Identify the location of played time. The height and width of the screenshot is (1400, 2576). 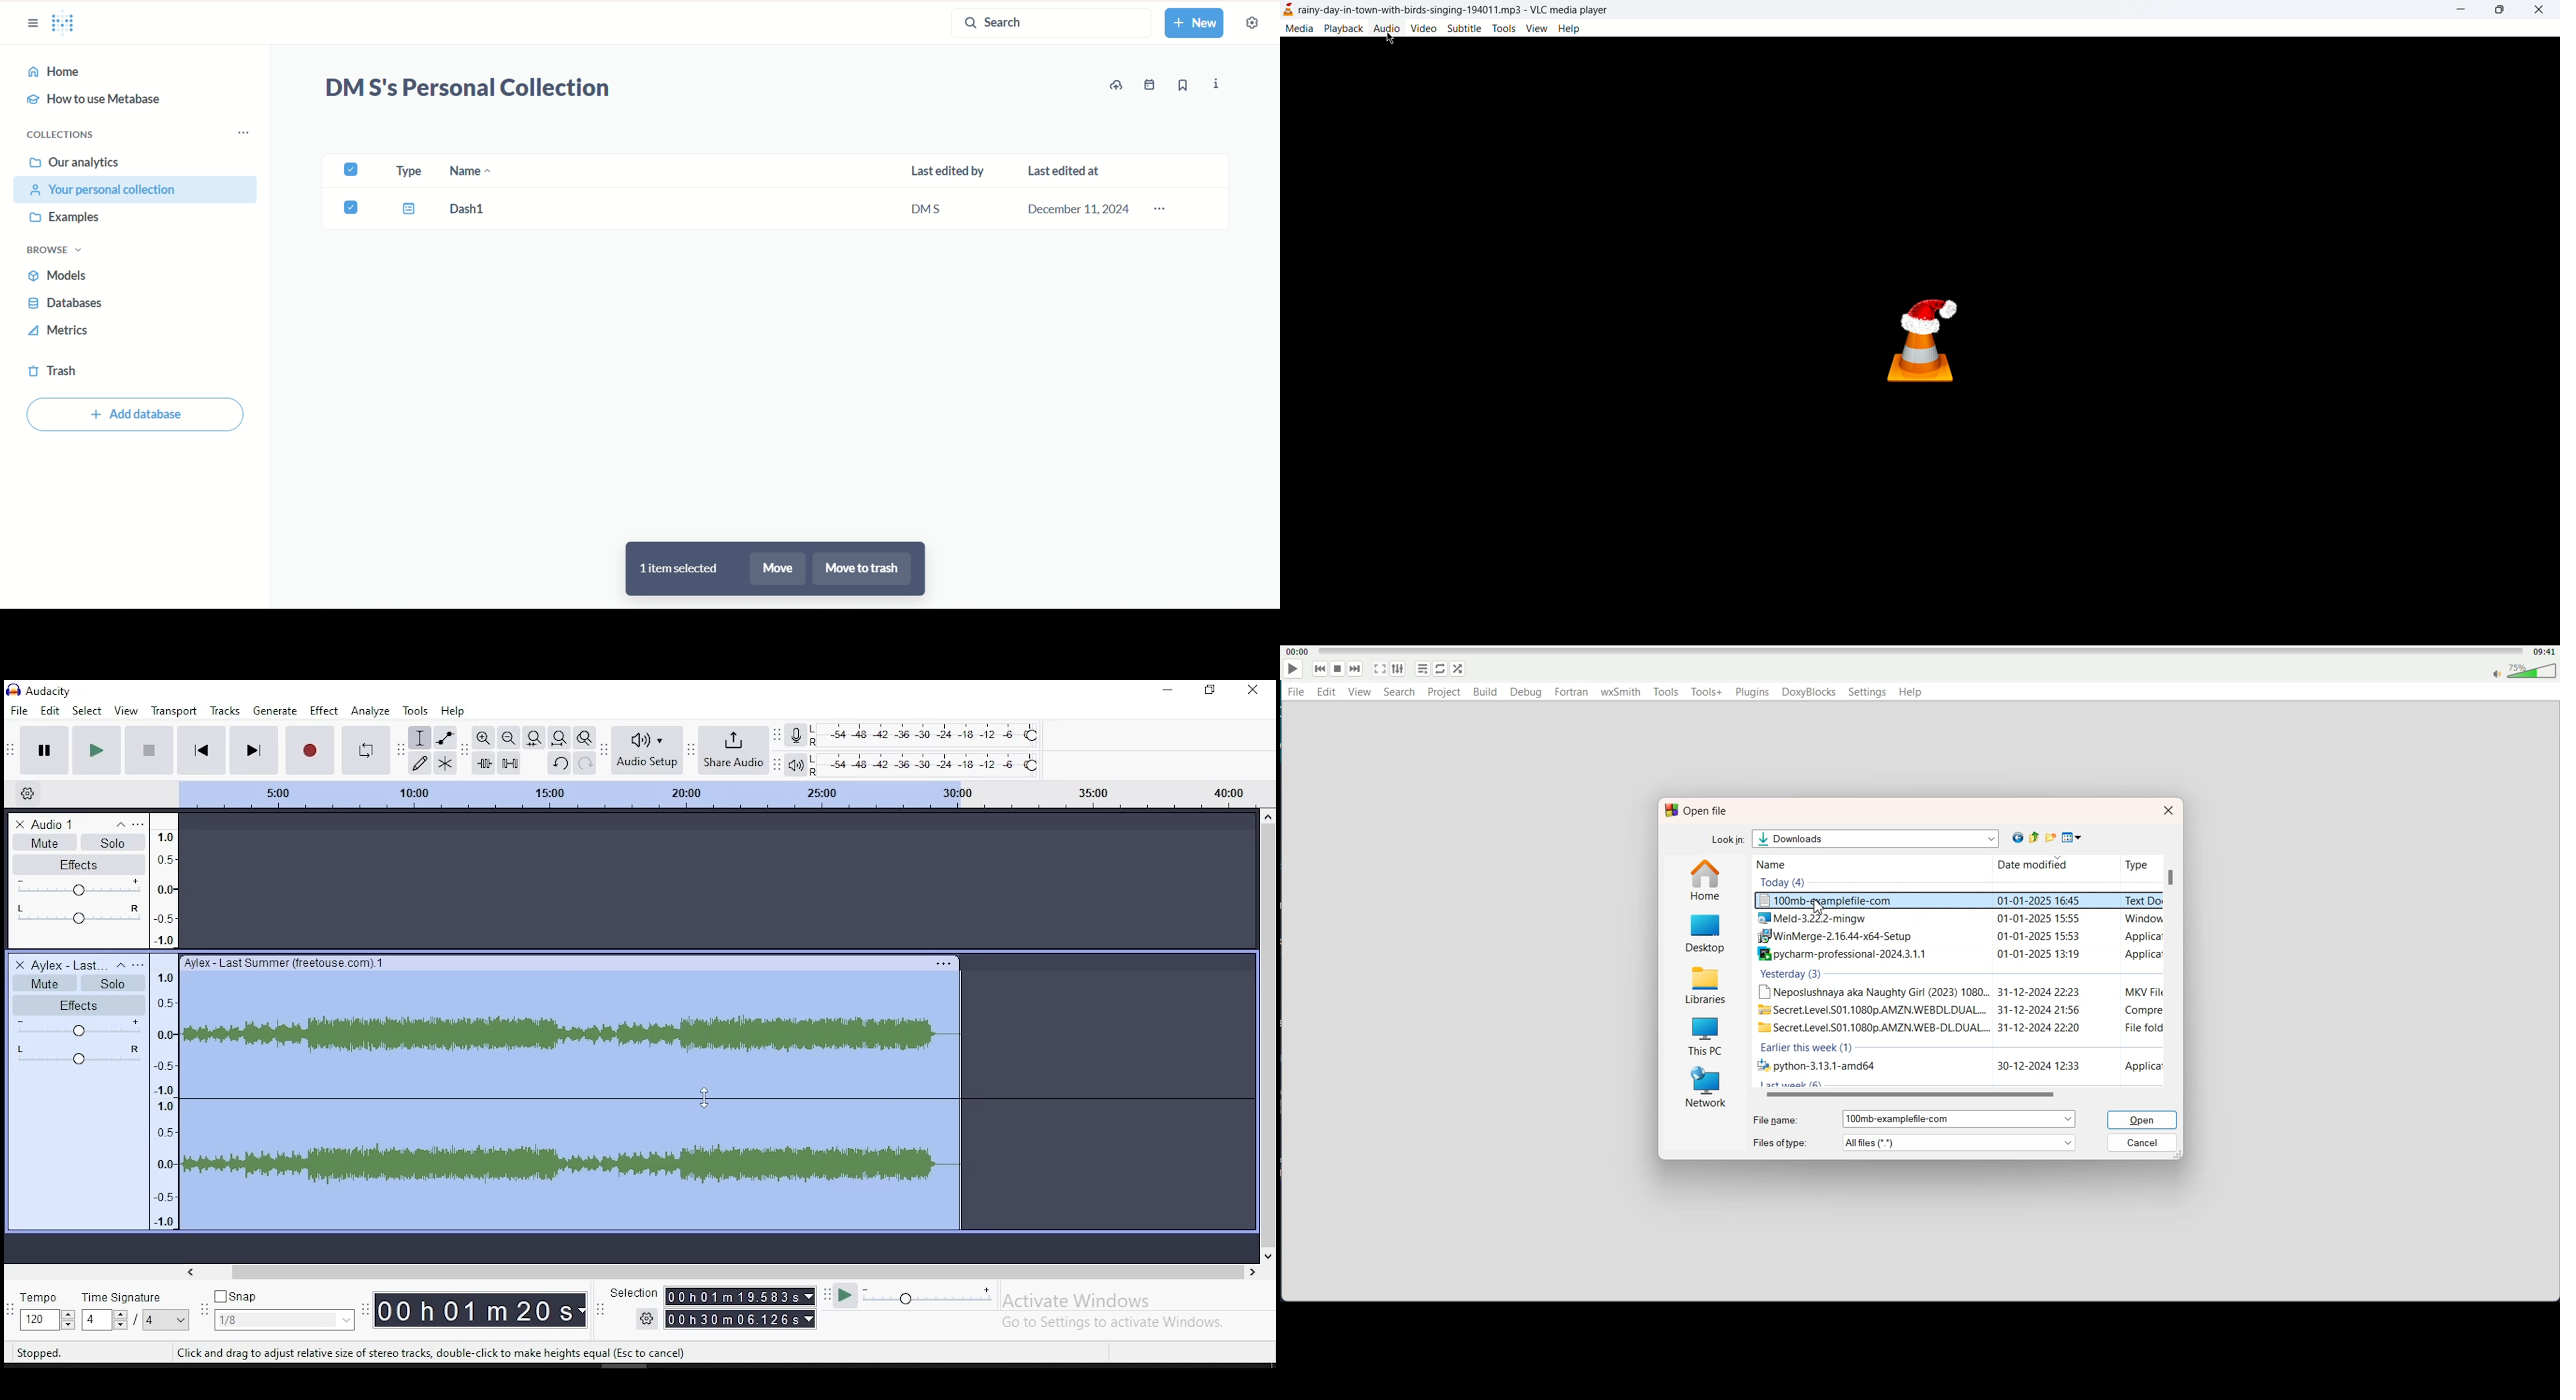
(1297, 651).